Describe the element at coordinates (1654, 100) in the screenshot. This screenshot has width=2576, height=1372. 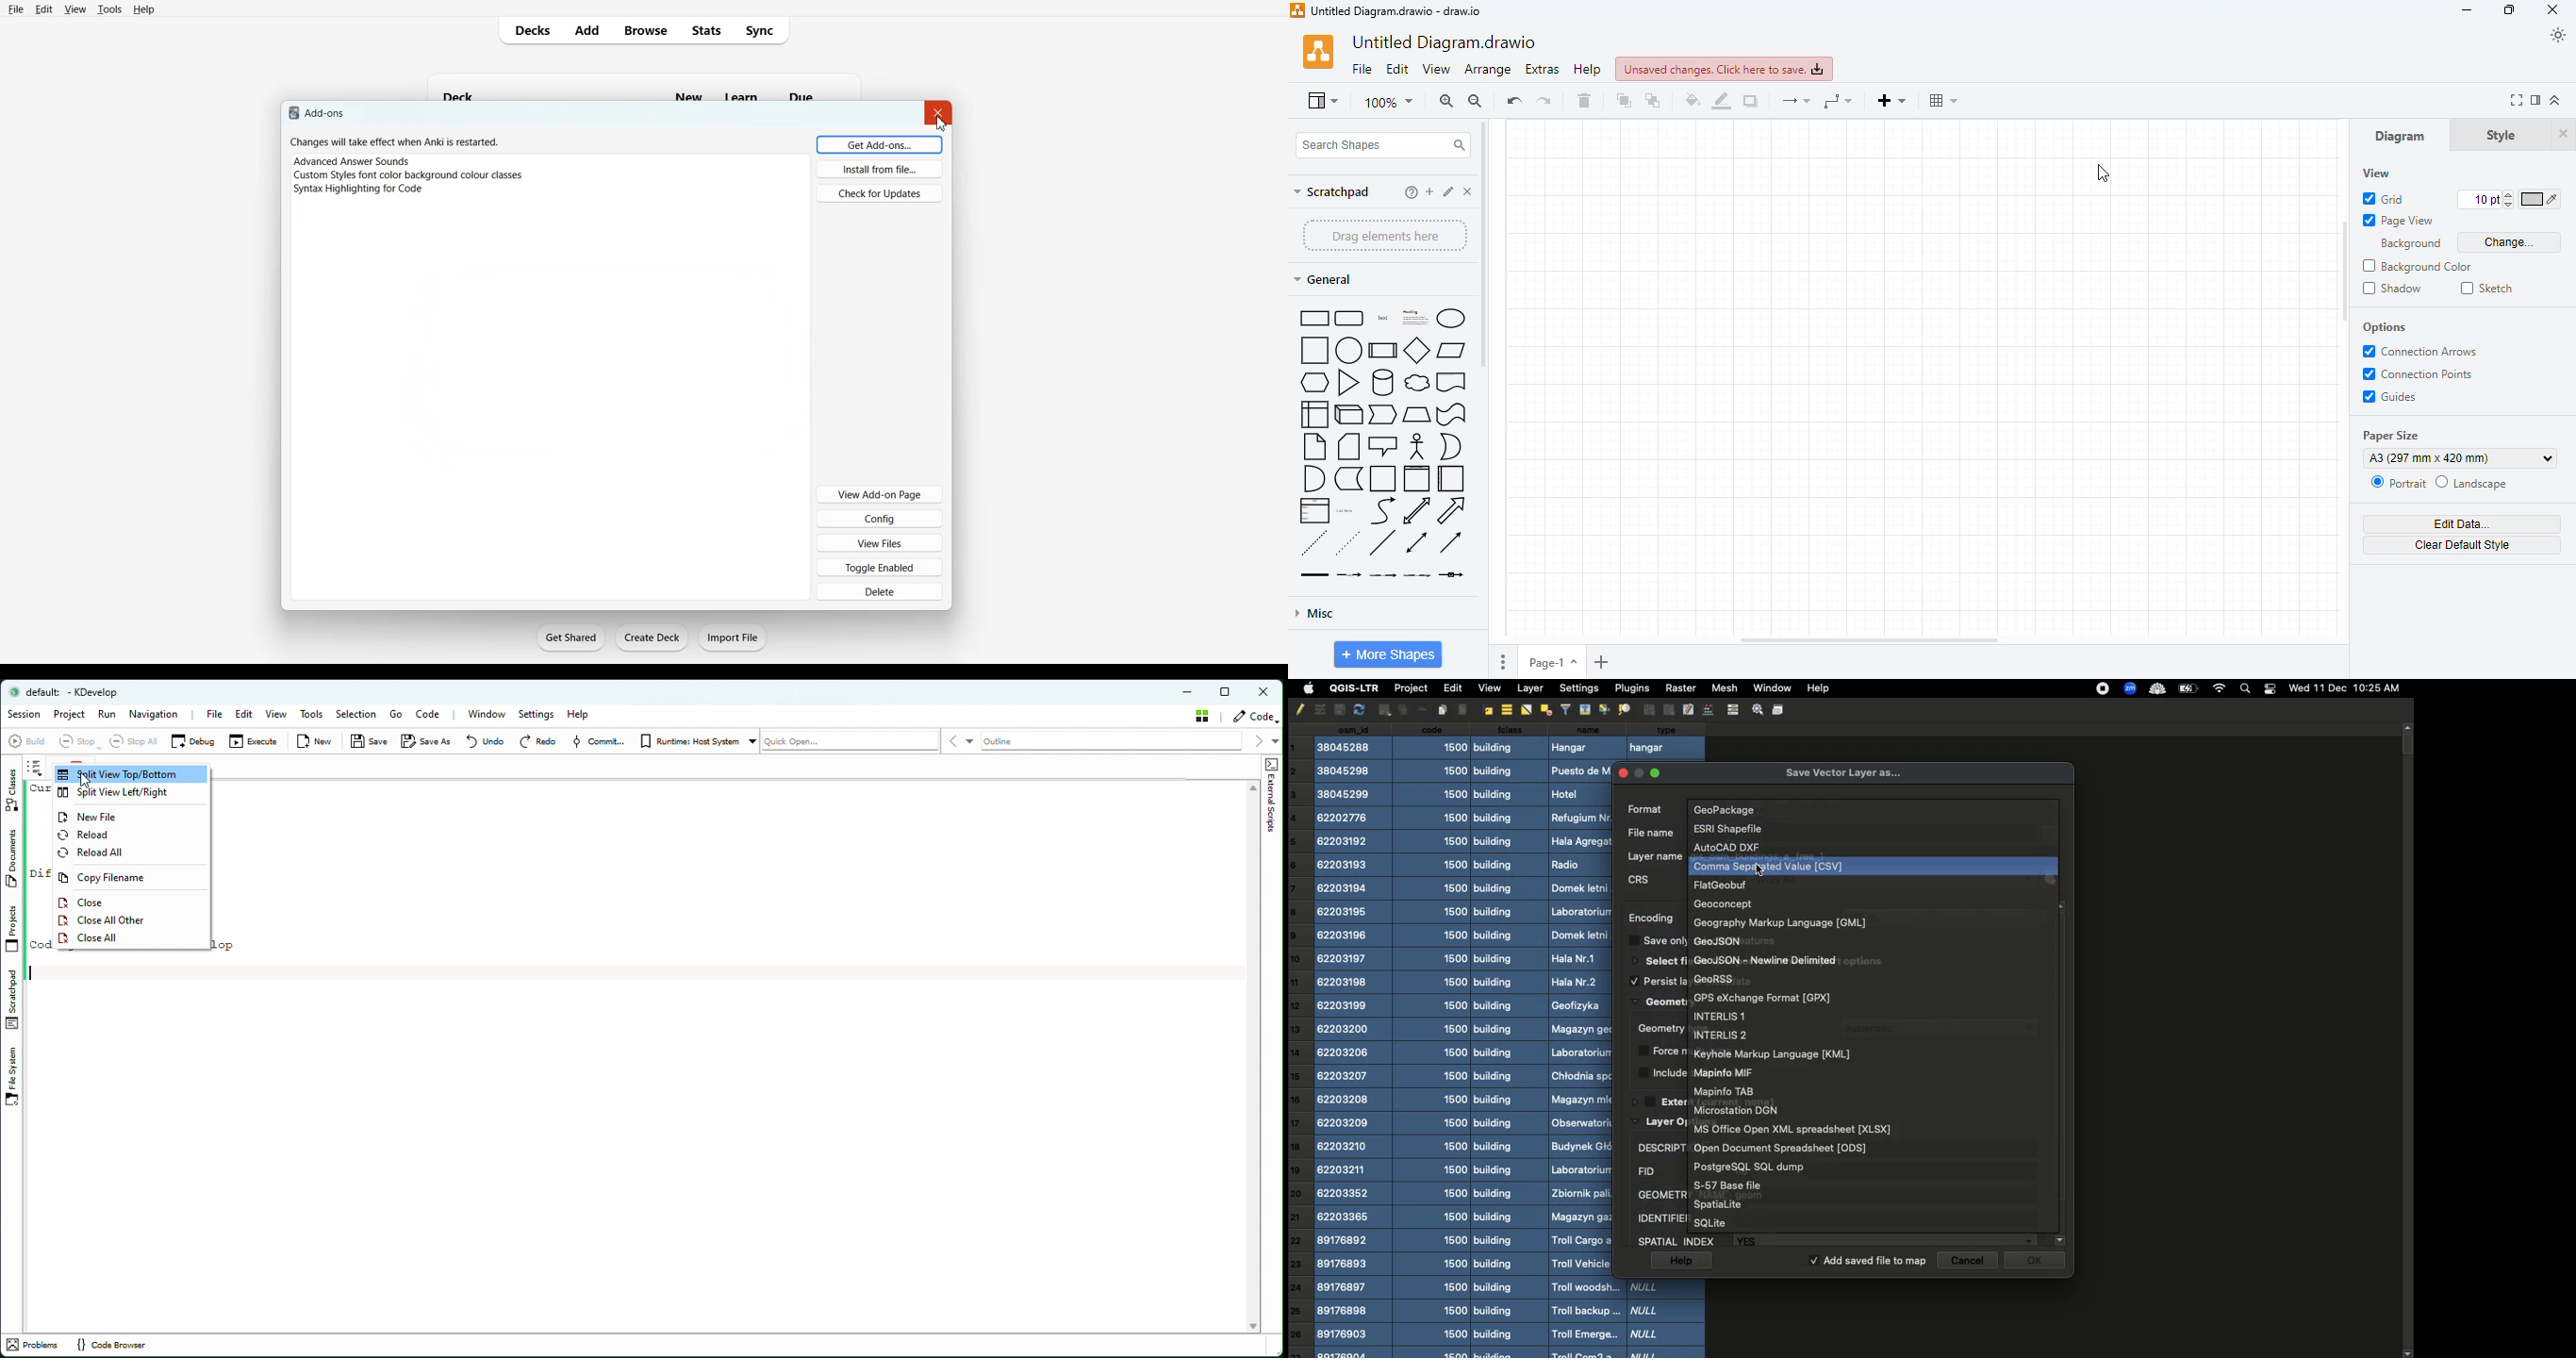
I see `to back` at that location.